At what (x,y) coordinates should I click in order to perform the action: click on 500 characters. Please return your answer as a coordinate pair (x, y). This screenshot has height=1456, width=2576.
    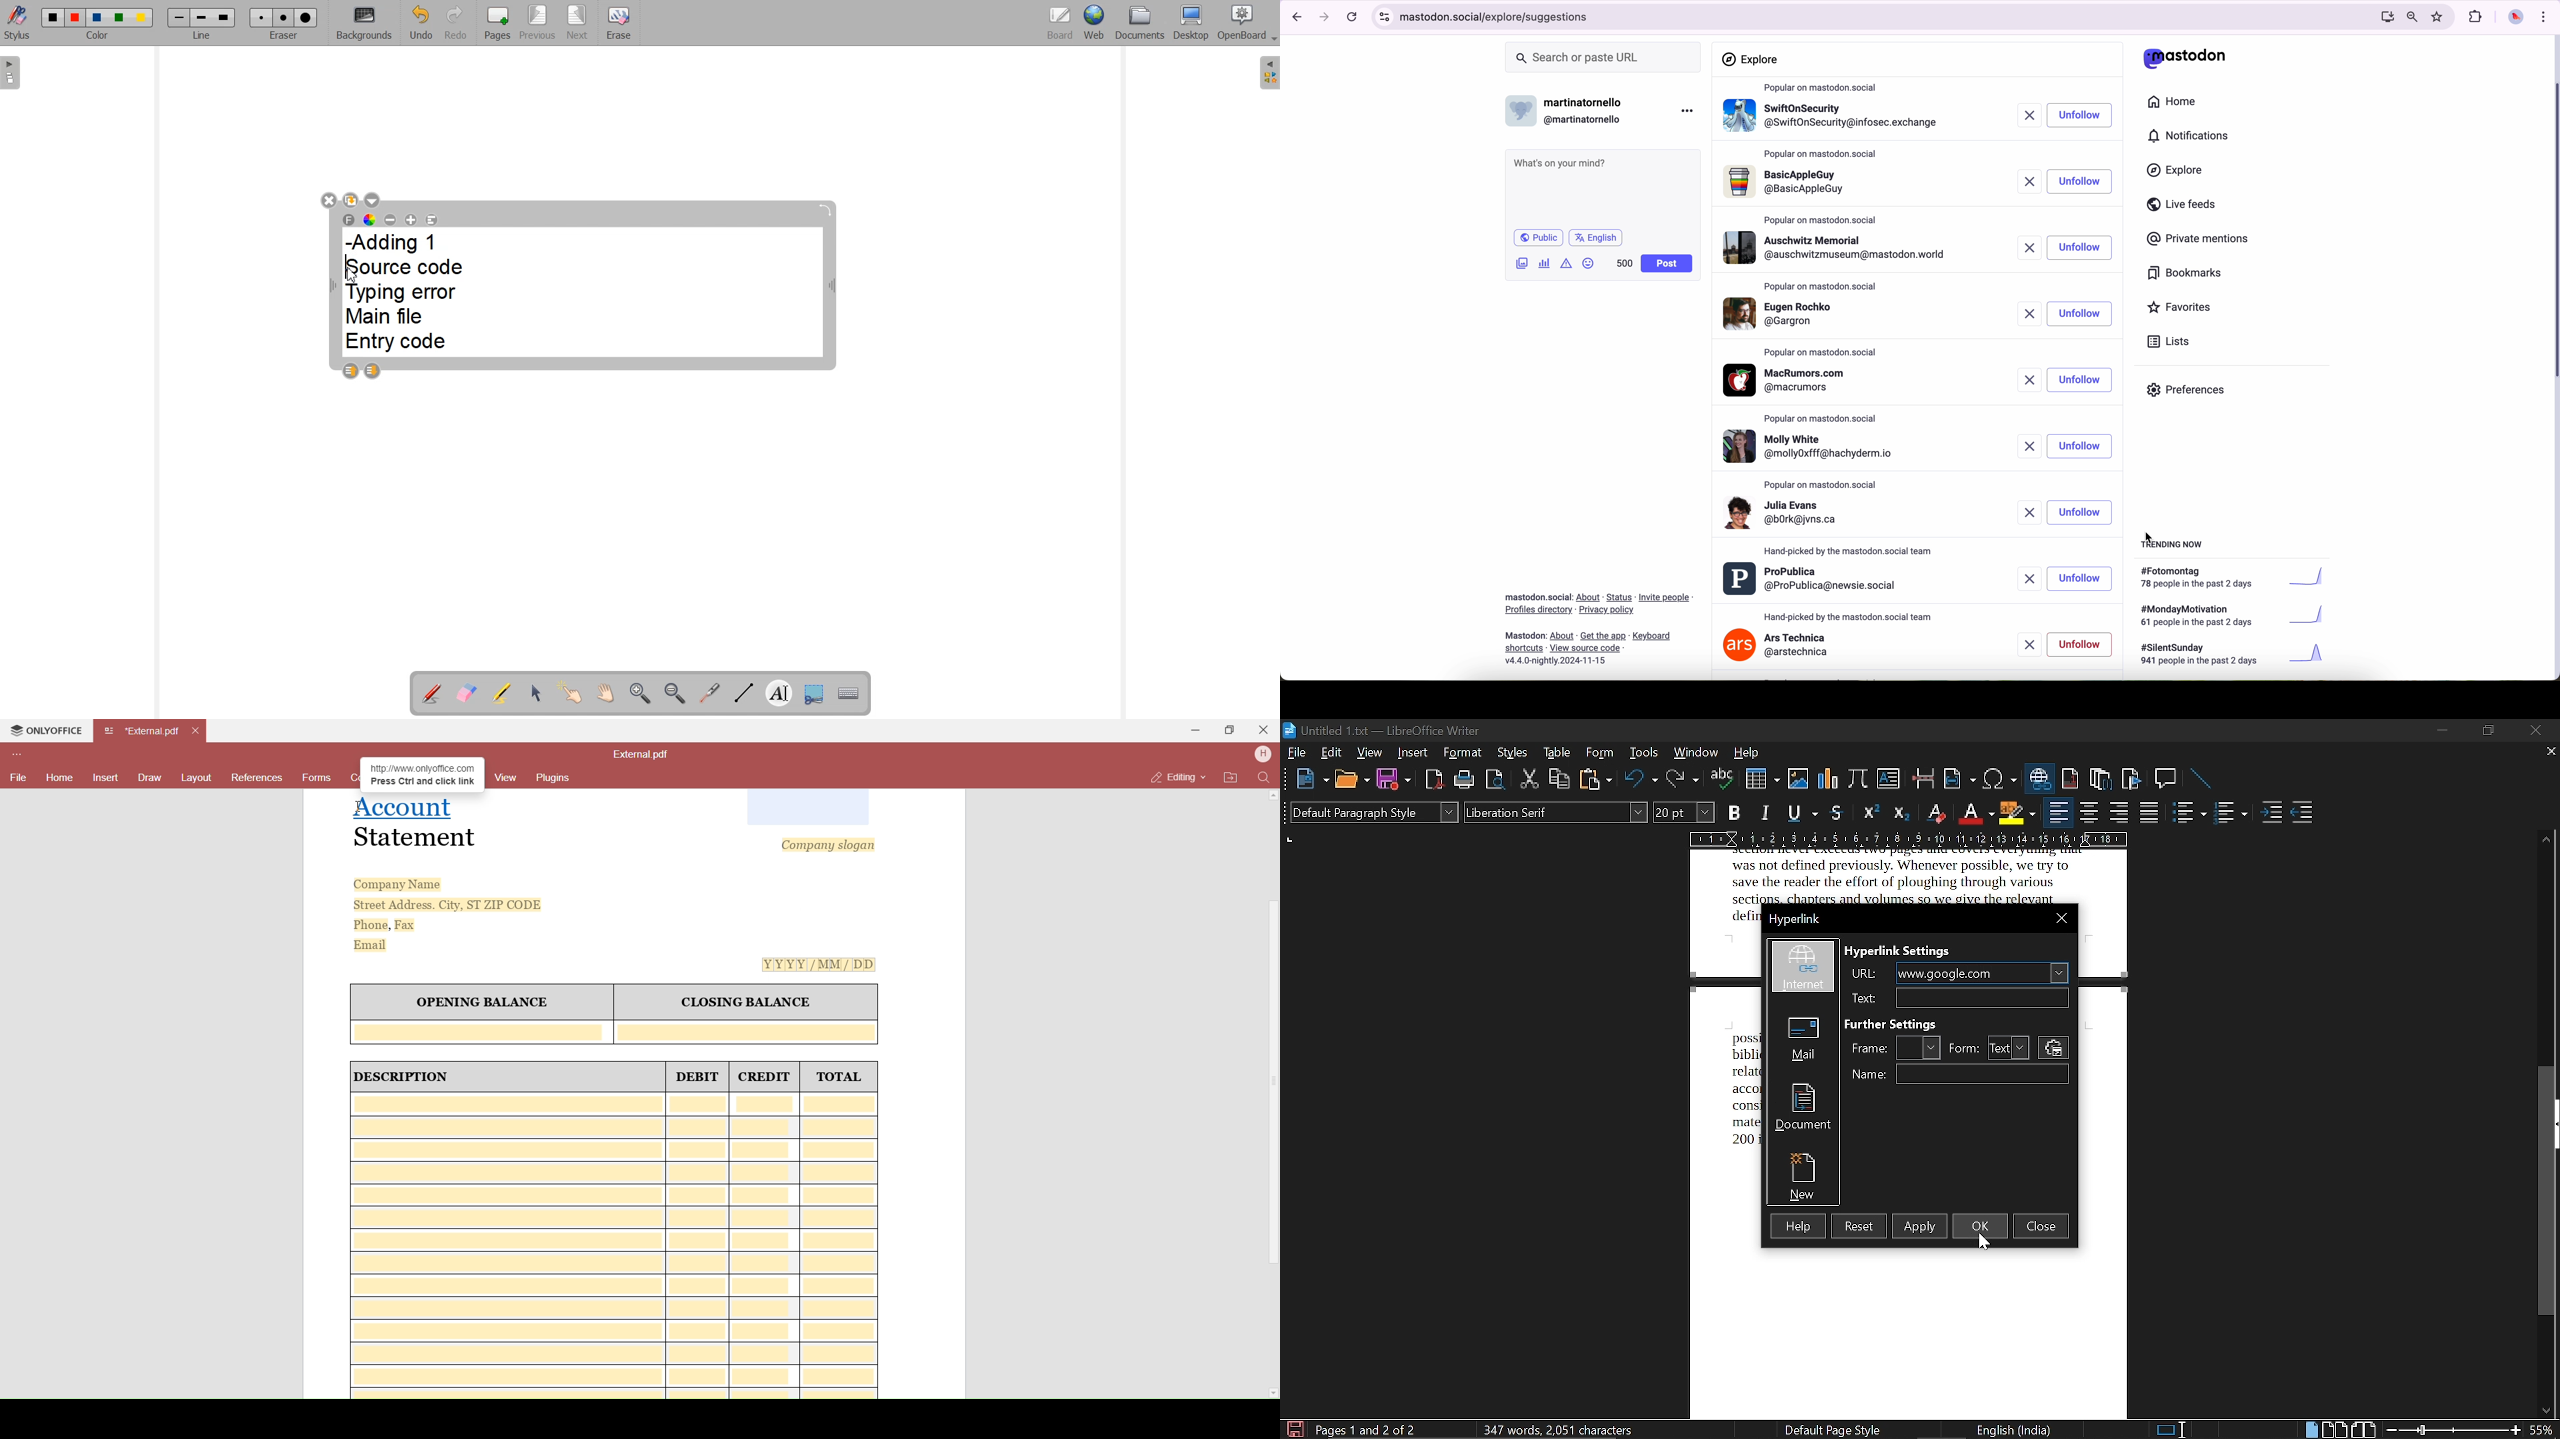
    Looking at the image, I should click on (1624, 263).